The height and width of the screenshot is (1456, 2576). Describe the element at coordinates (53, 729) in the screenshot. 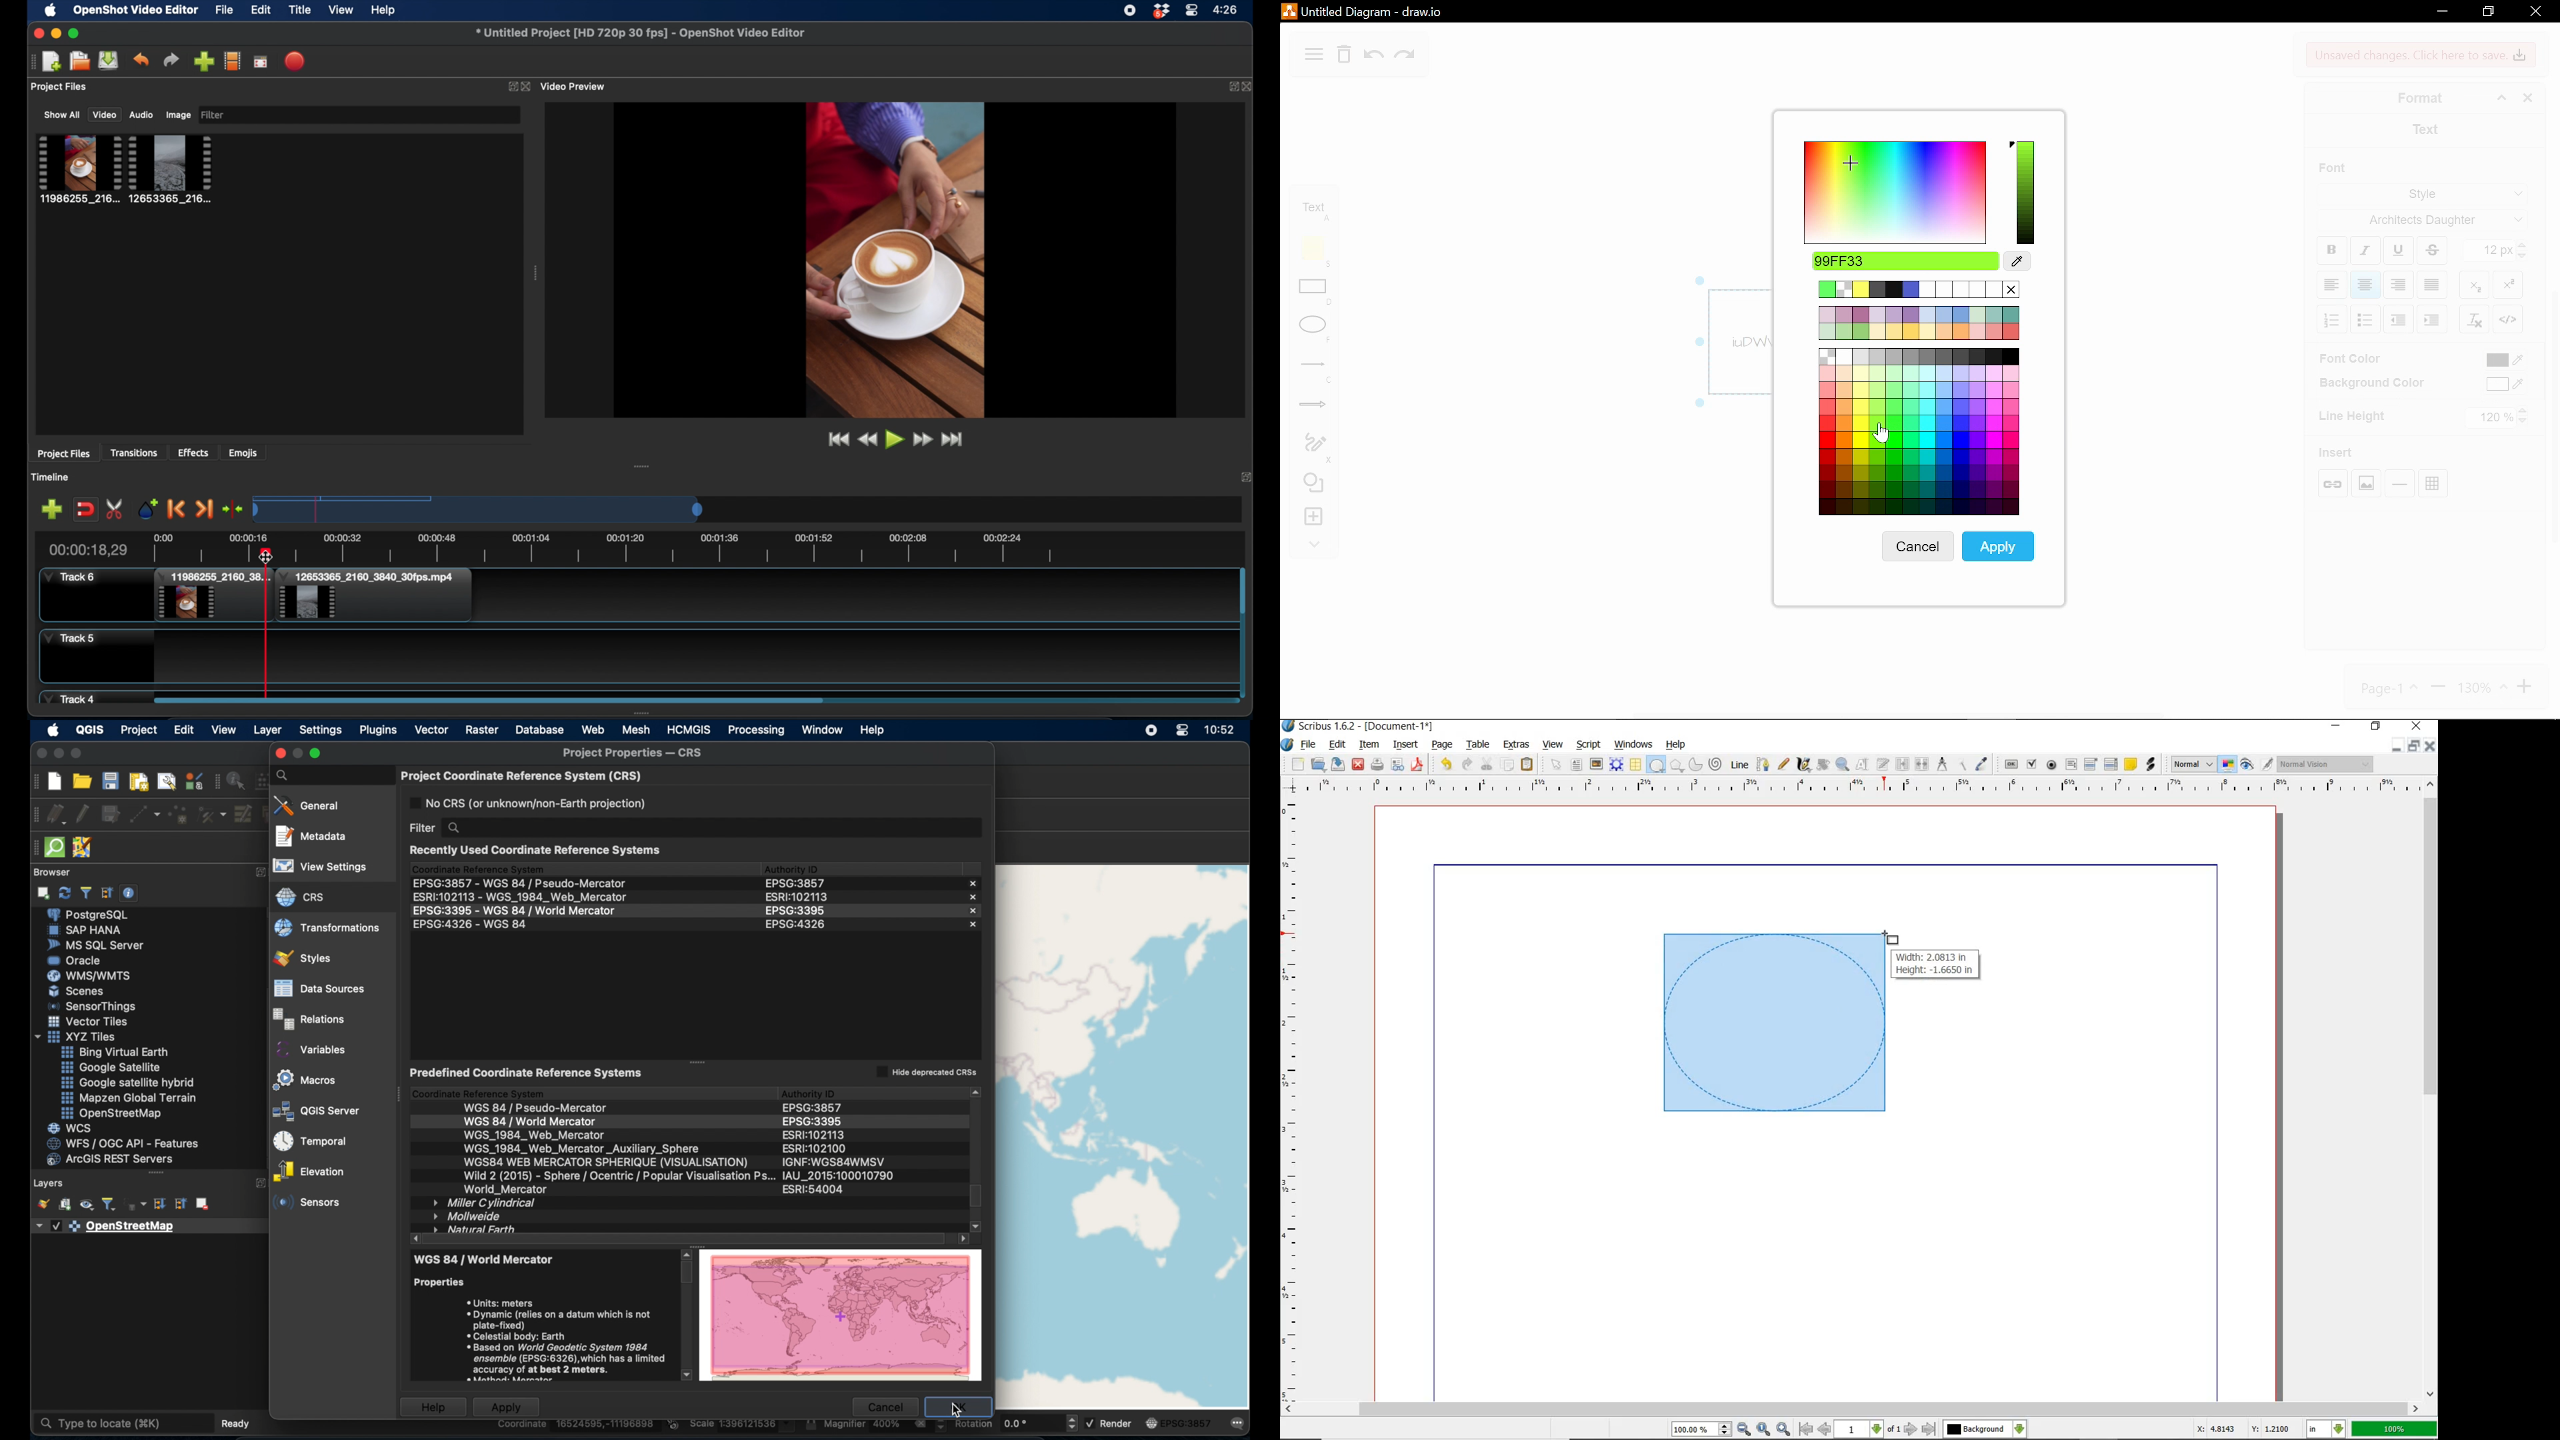

I see `apple. logo` at that location.